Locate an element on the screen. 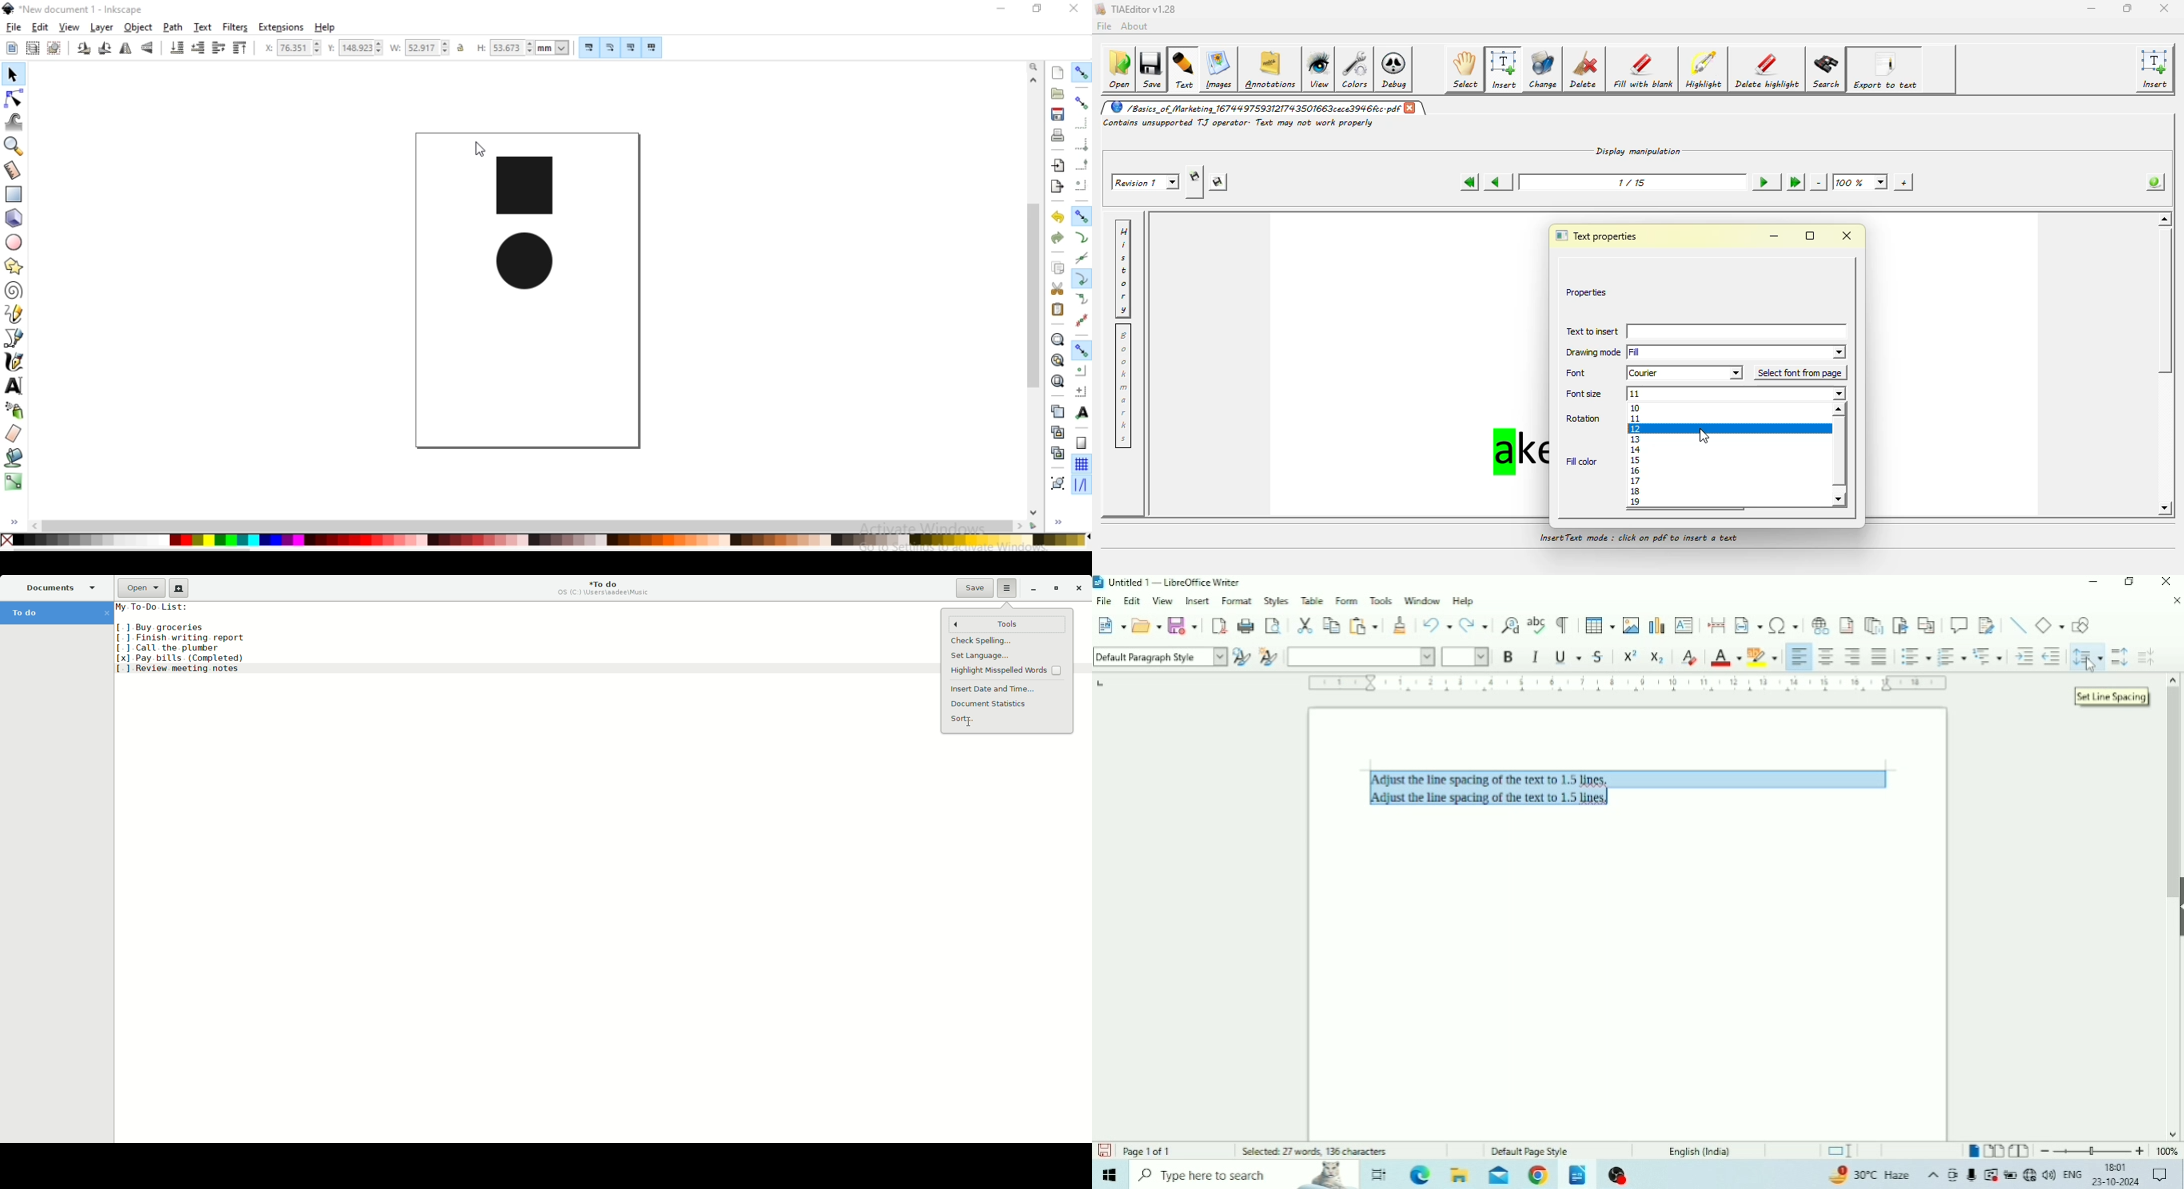 The image size is (2184, 1204). measurement tool  is located at coordinates (15, 170).